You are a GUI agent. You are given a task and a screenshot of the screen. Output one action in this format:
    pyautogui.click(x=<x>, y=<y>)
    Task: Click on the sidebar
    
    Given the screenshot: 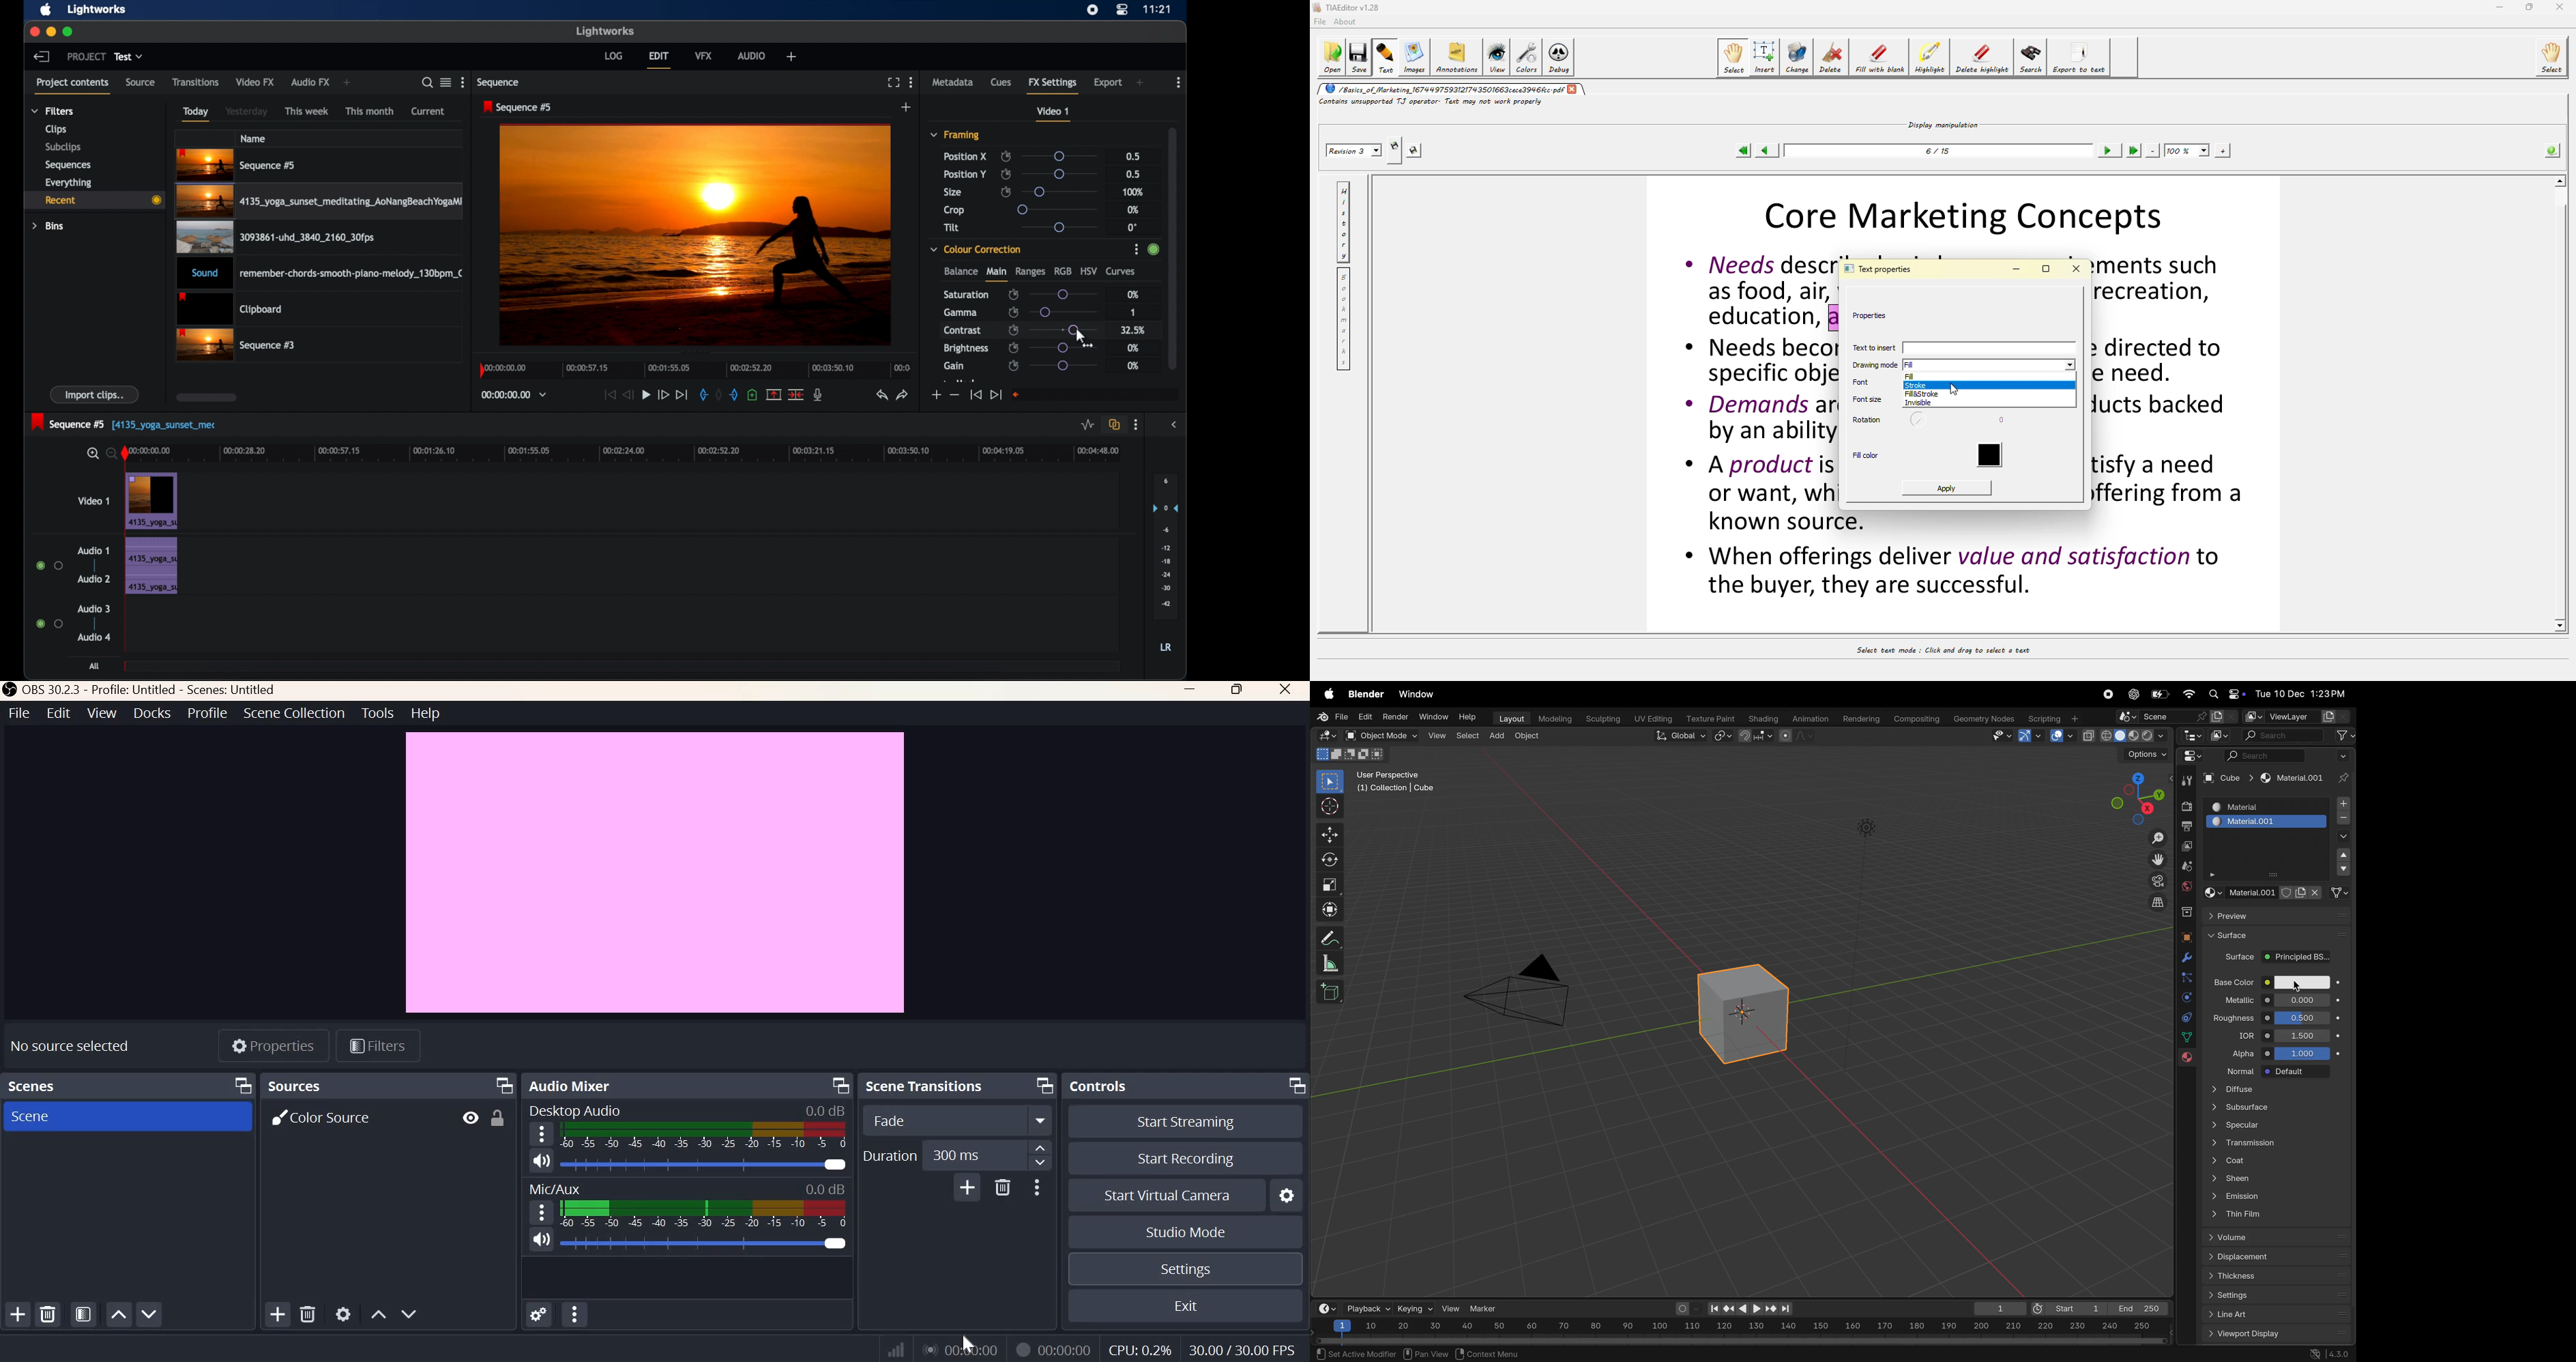 What is the action you would take?
    pyautogui.click(x=1176, y=425)
    